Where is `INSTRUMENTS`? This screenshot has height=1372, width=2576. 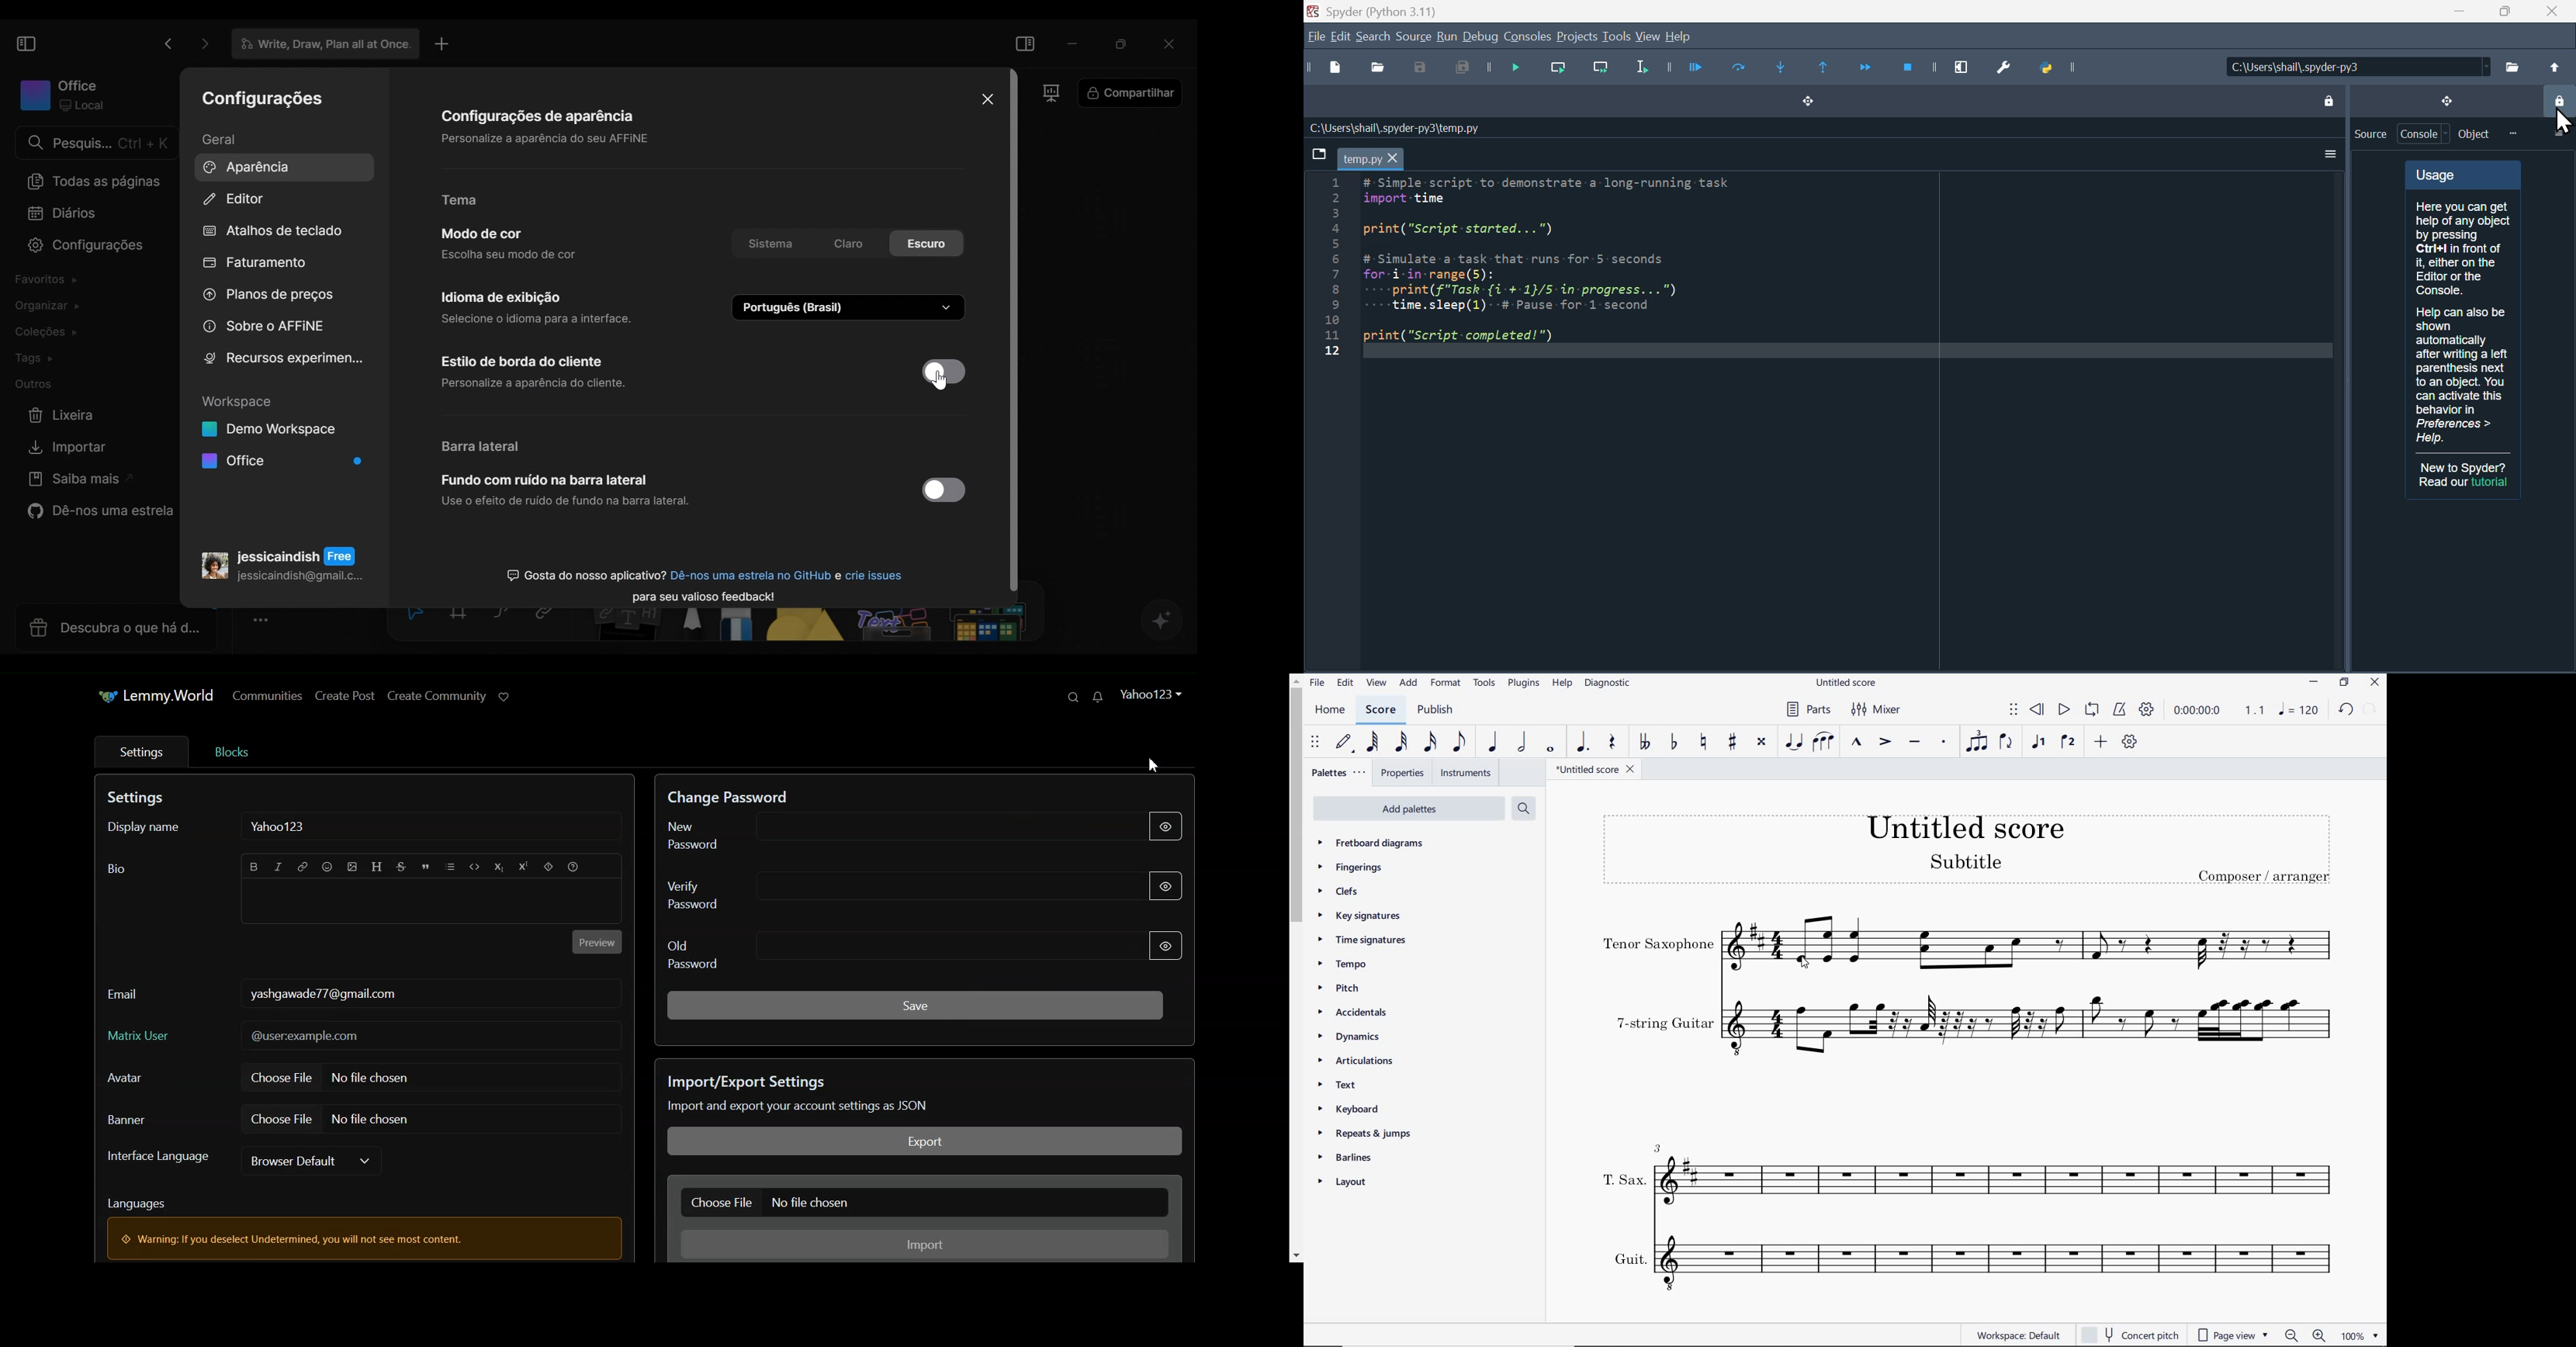
INSTRUMENTS is located at coordinates (1468, 774).